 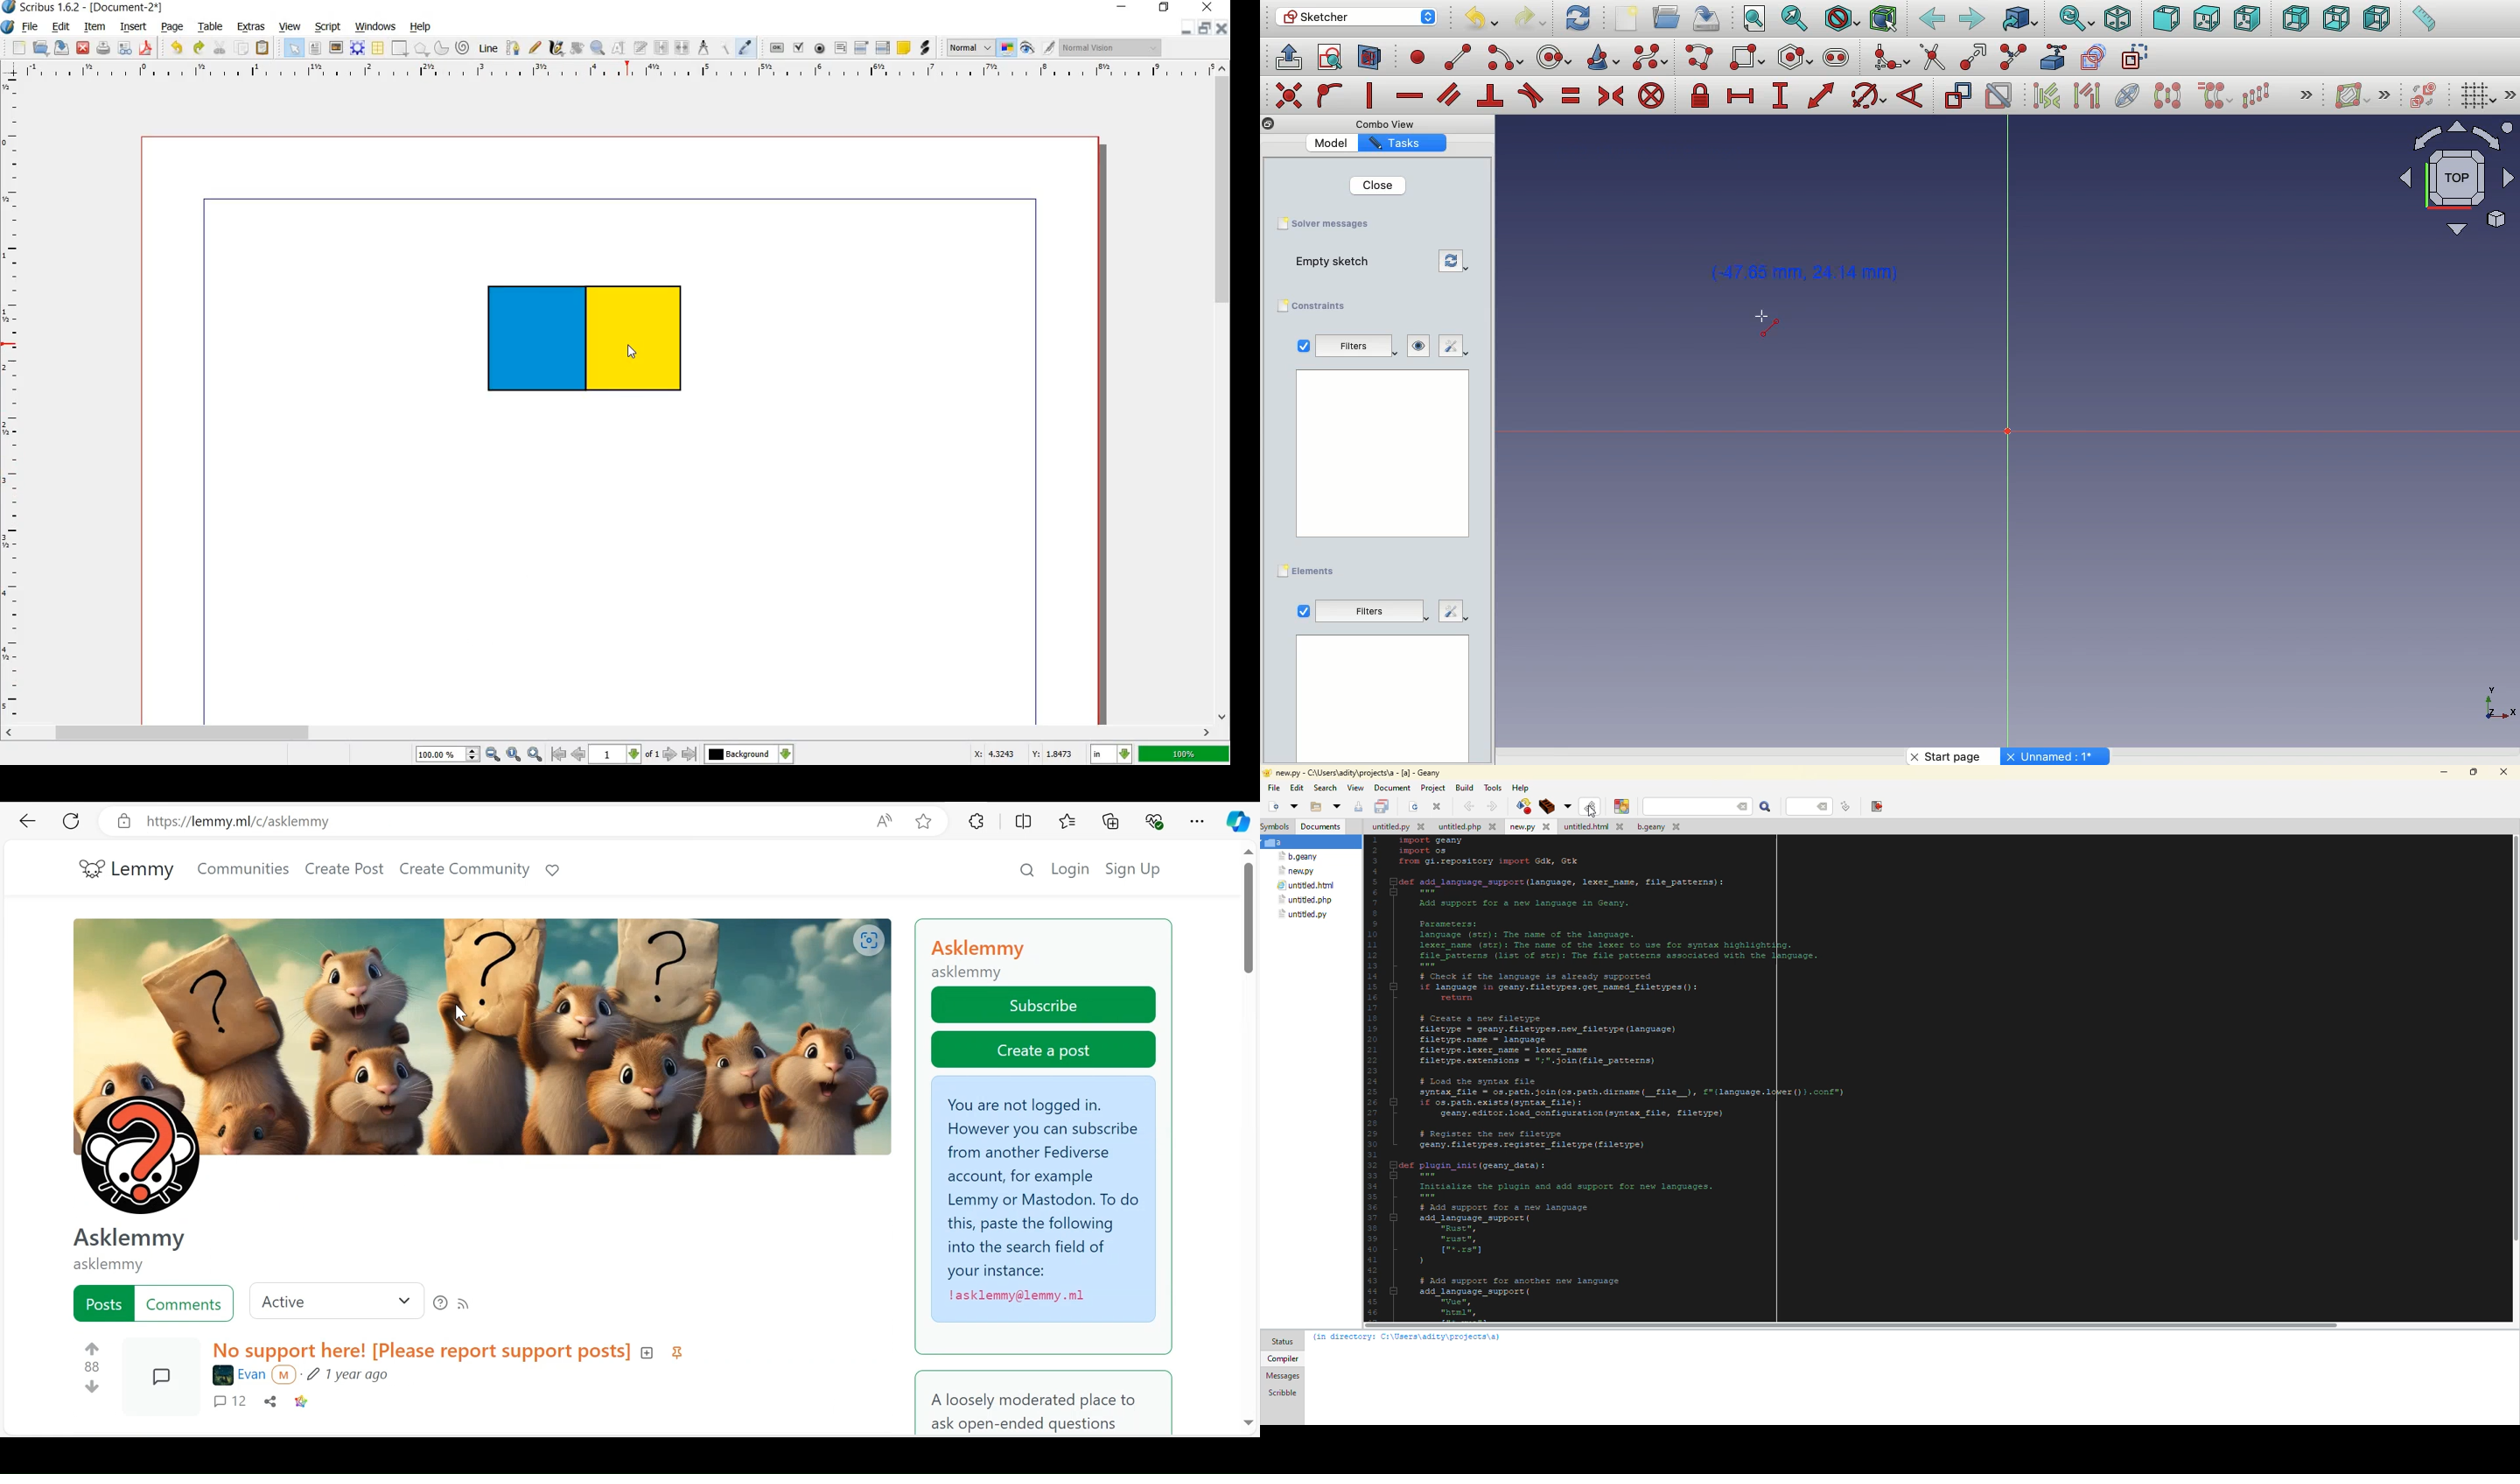 What do you see at coordinates (1459, 58) in the screenshot?
I see `line` at bounding box center [1459, 58].